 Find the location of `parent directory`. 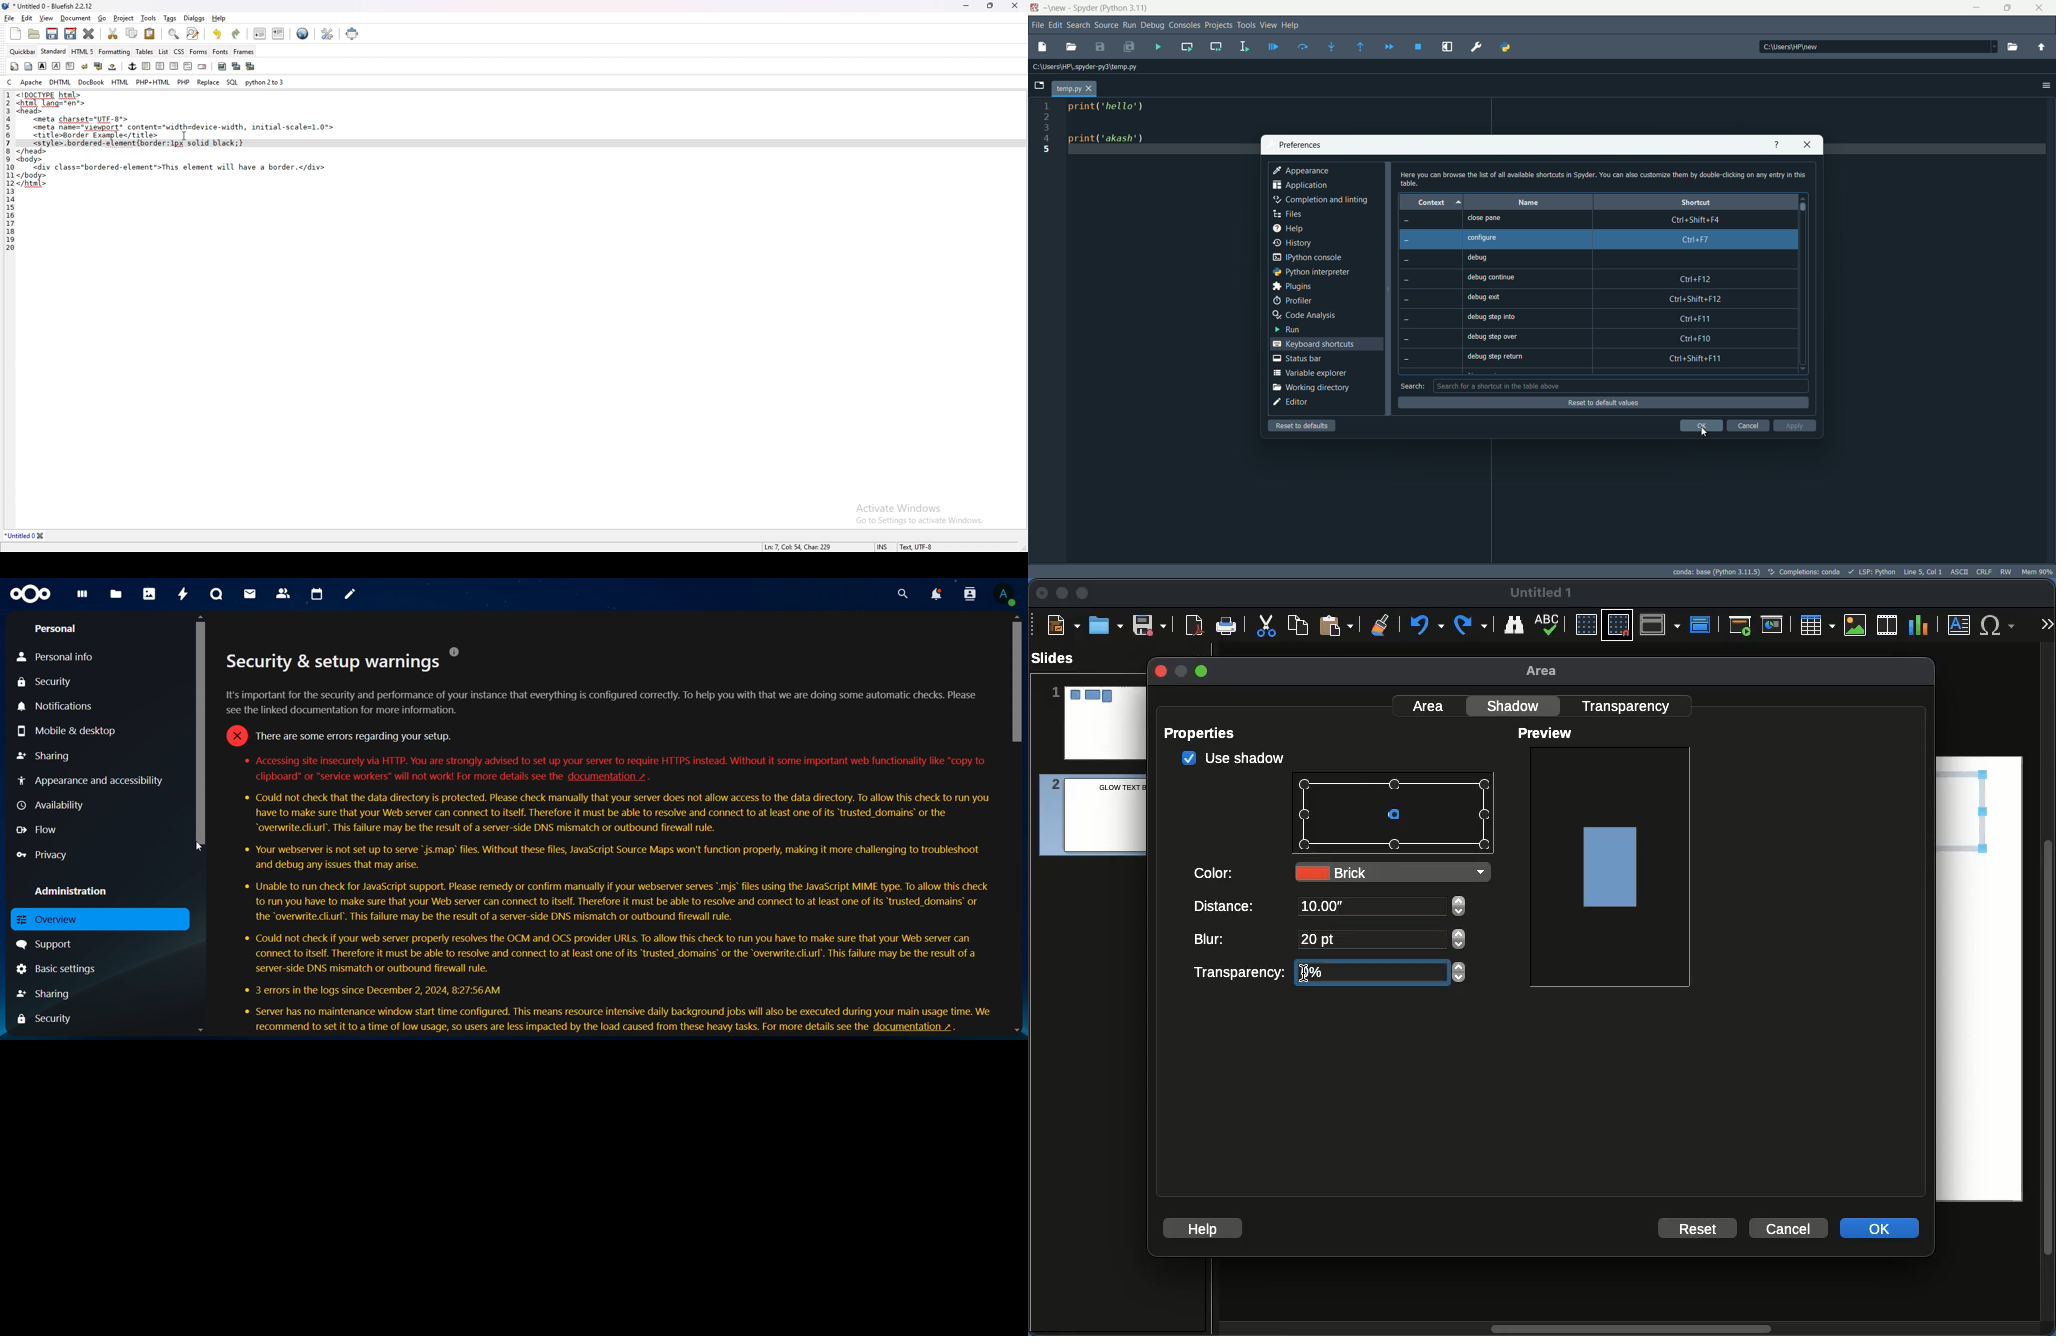

parent directory is located at coordinates (2043, 47).